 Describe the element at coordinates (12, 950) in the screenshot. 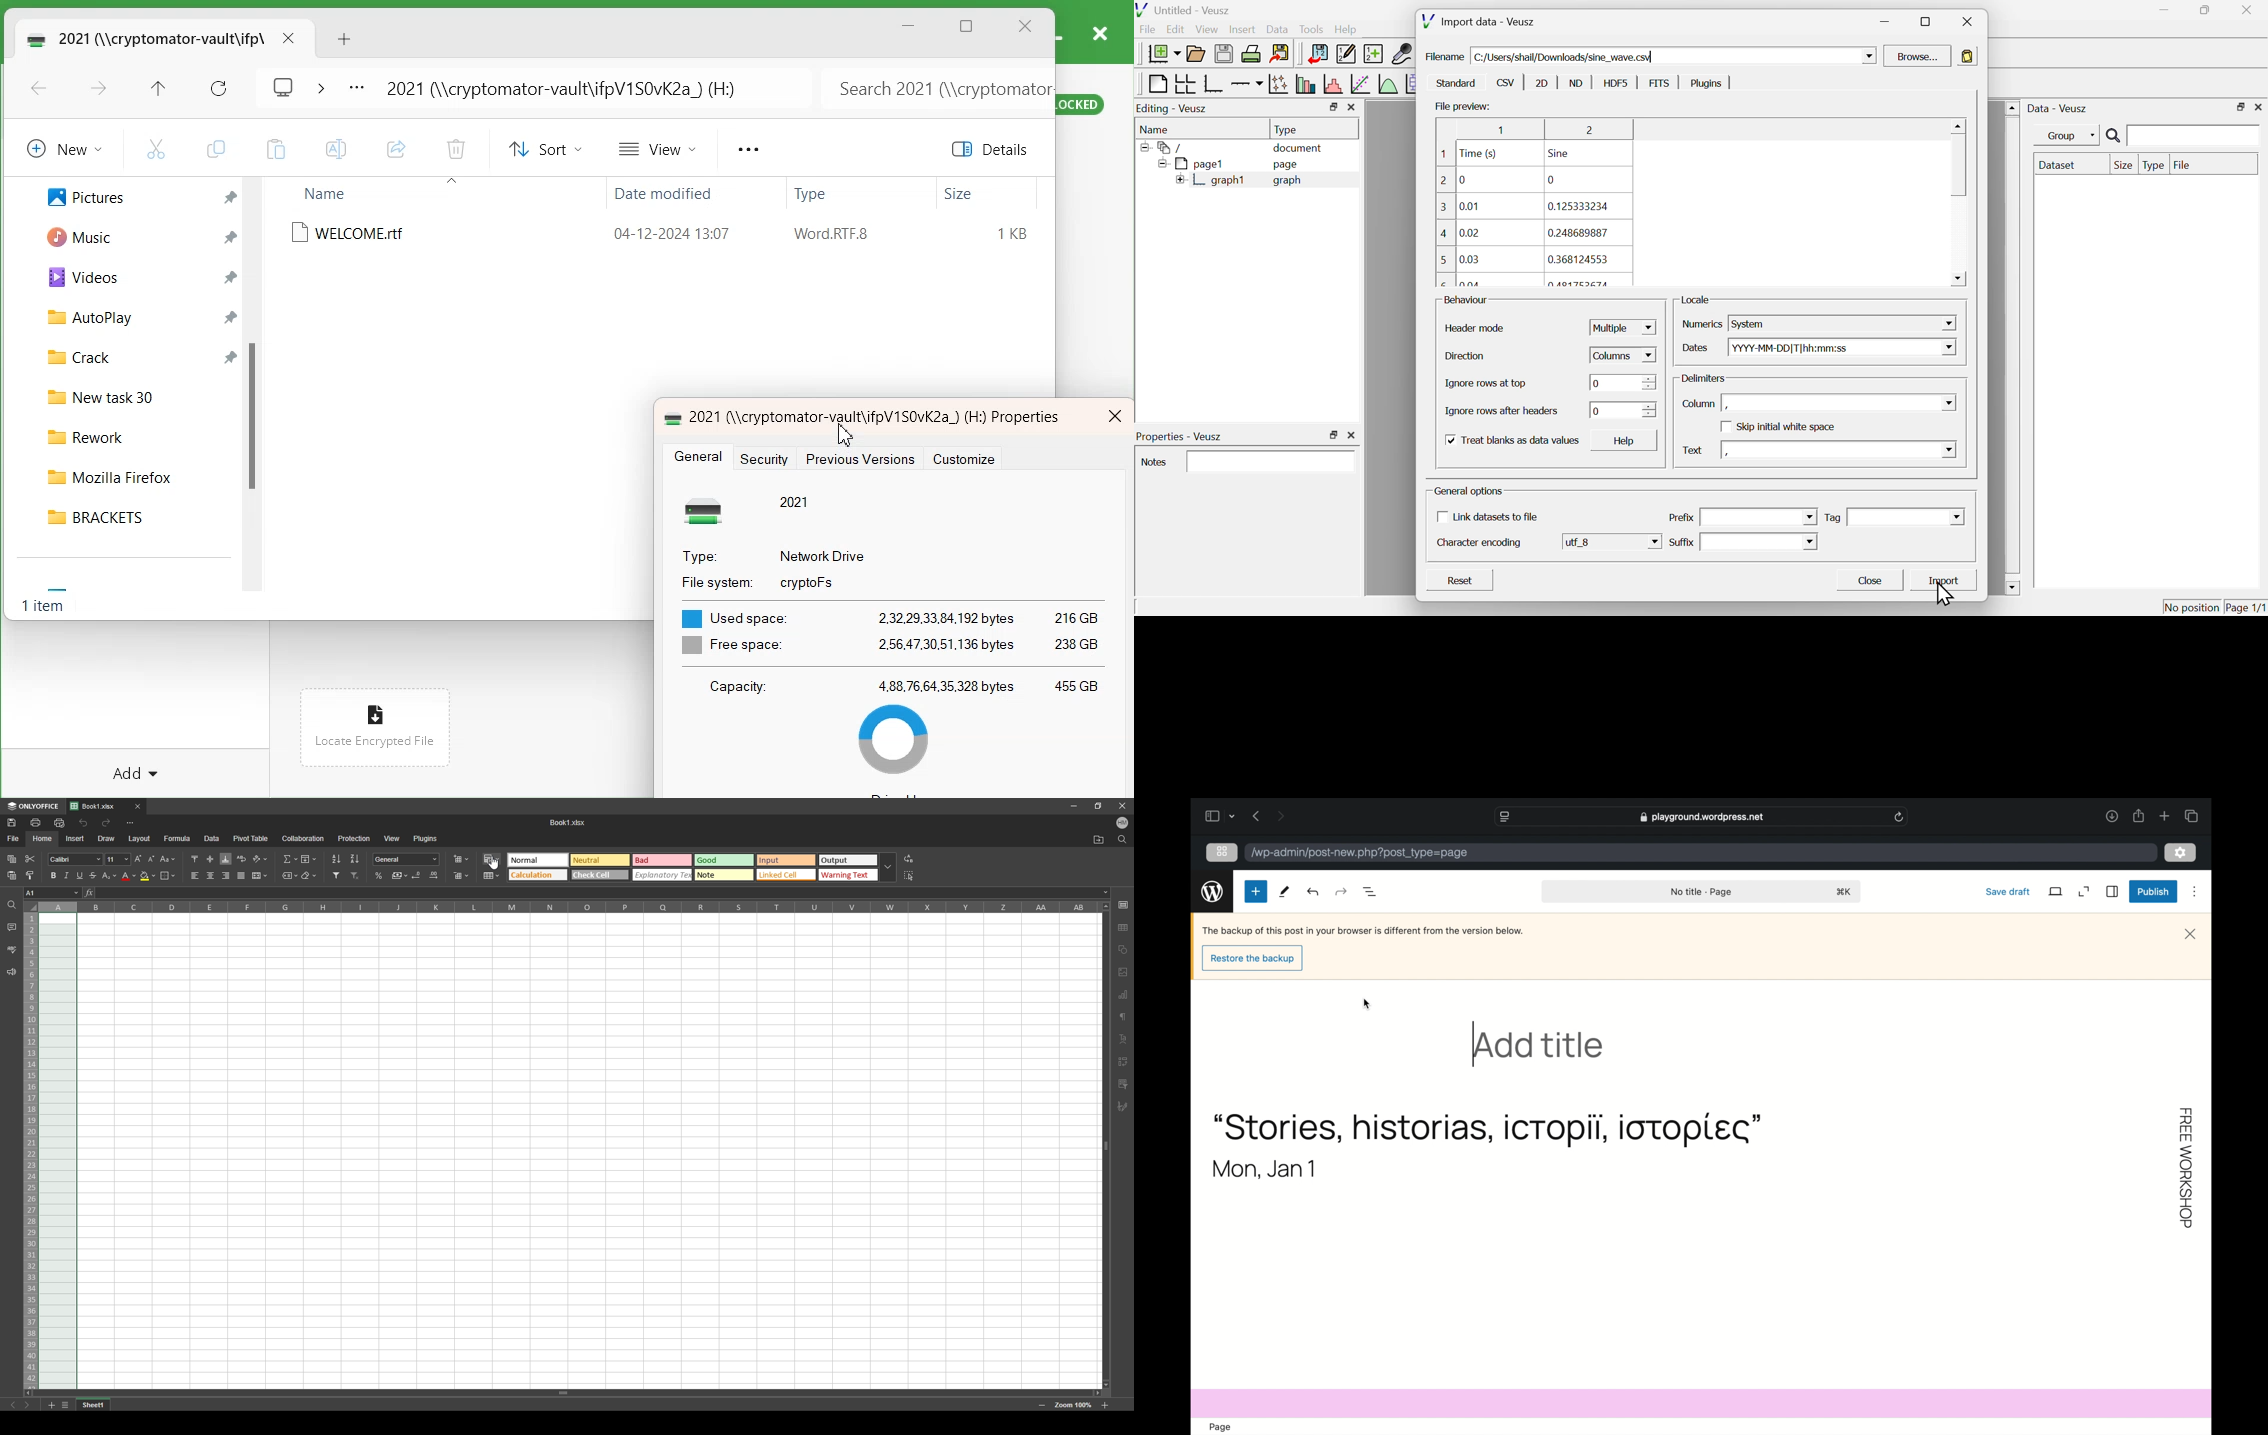

I see `spell check` at that location.